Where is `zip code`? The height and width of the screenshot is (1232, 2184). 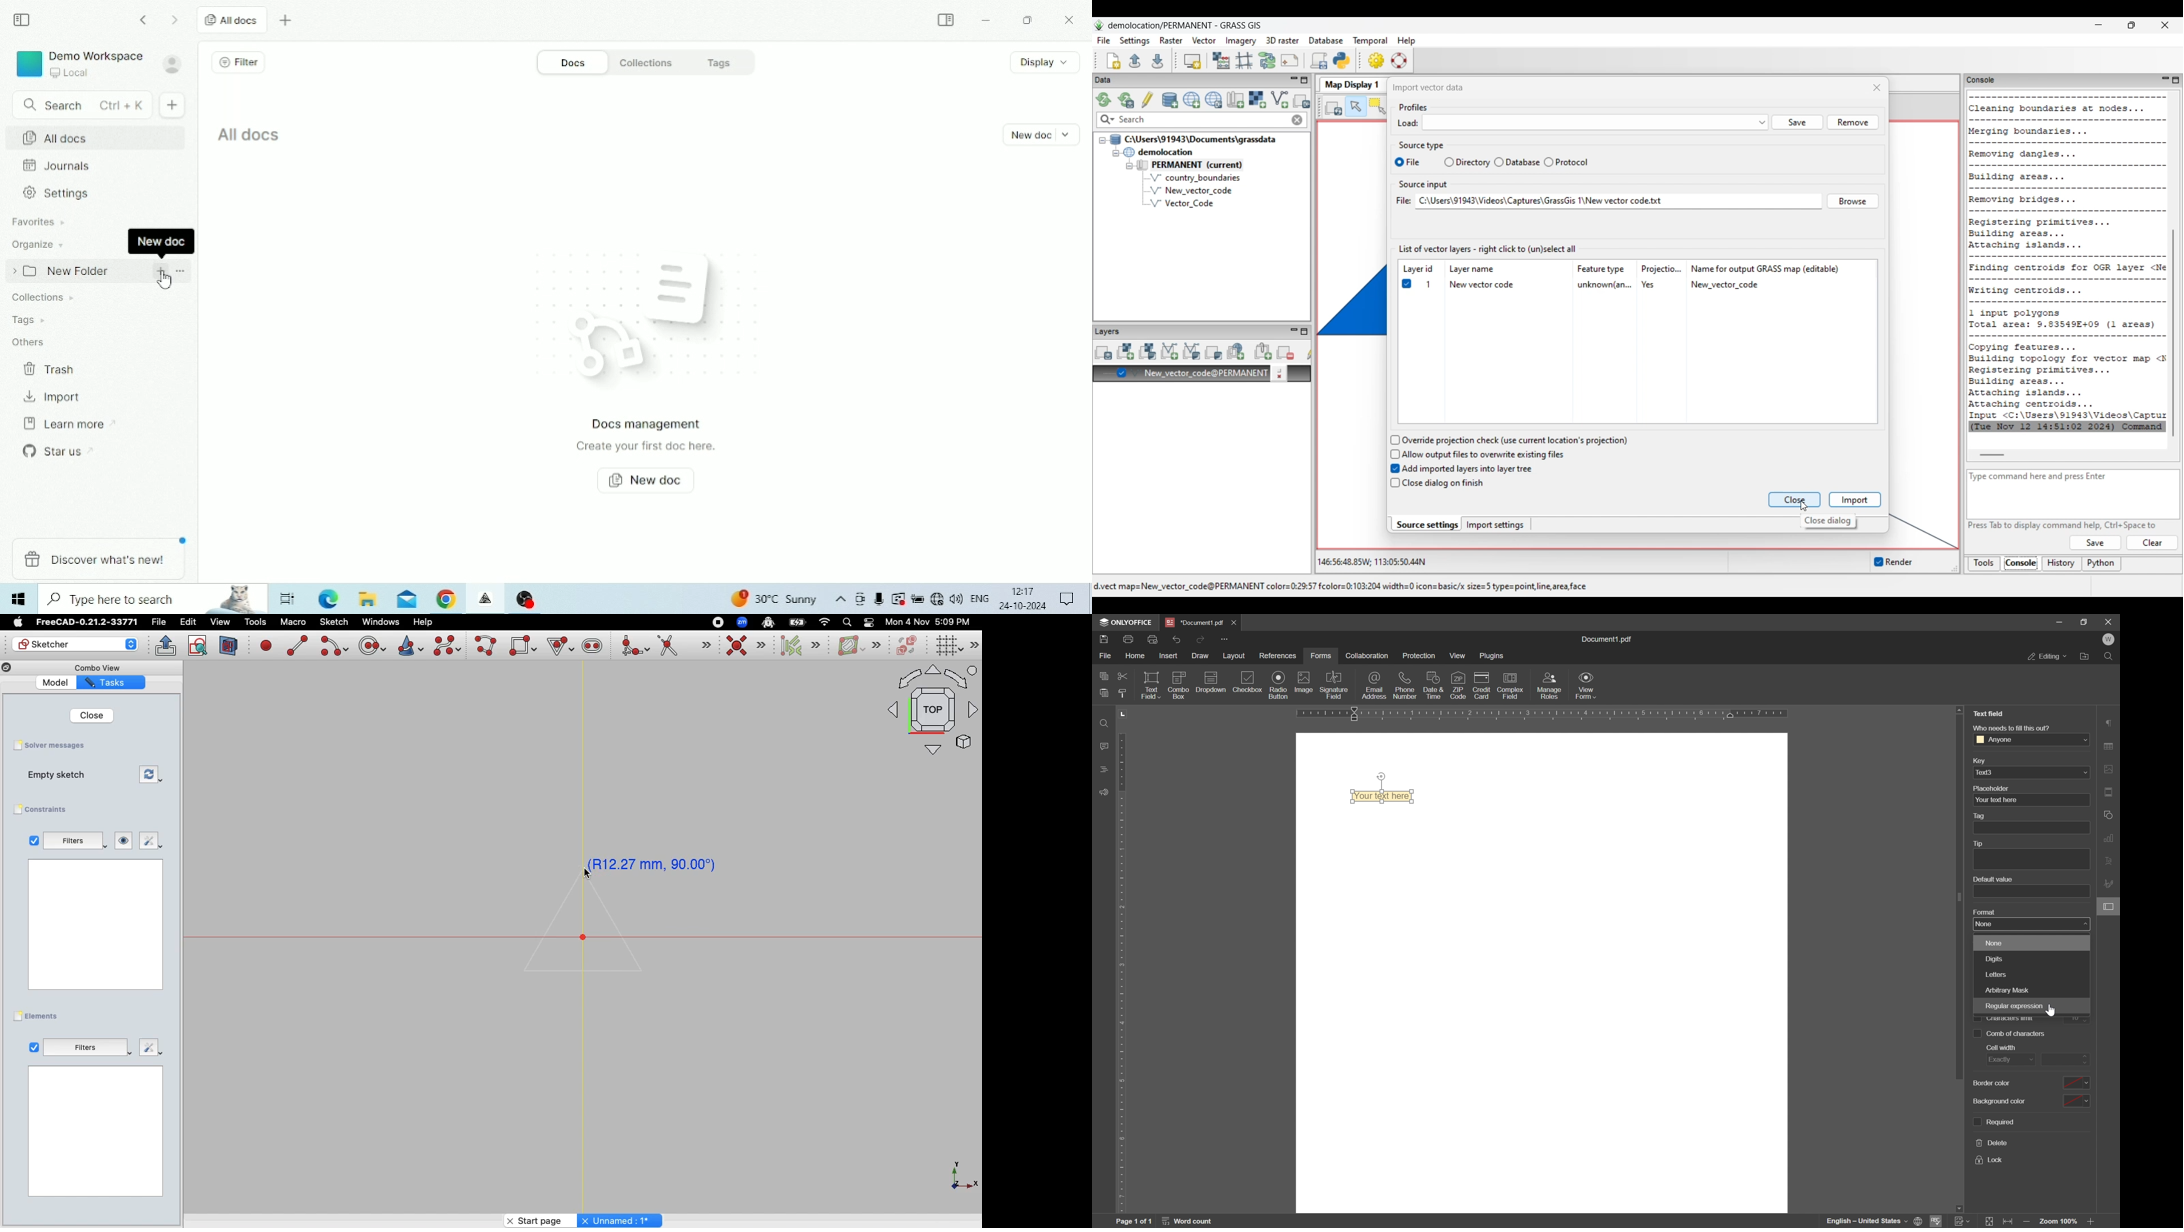
zip code is located at coordinates (1459, 685).